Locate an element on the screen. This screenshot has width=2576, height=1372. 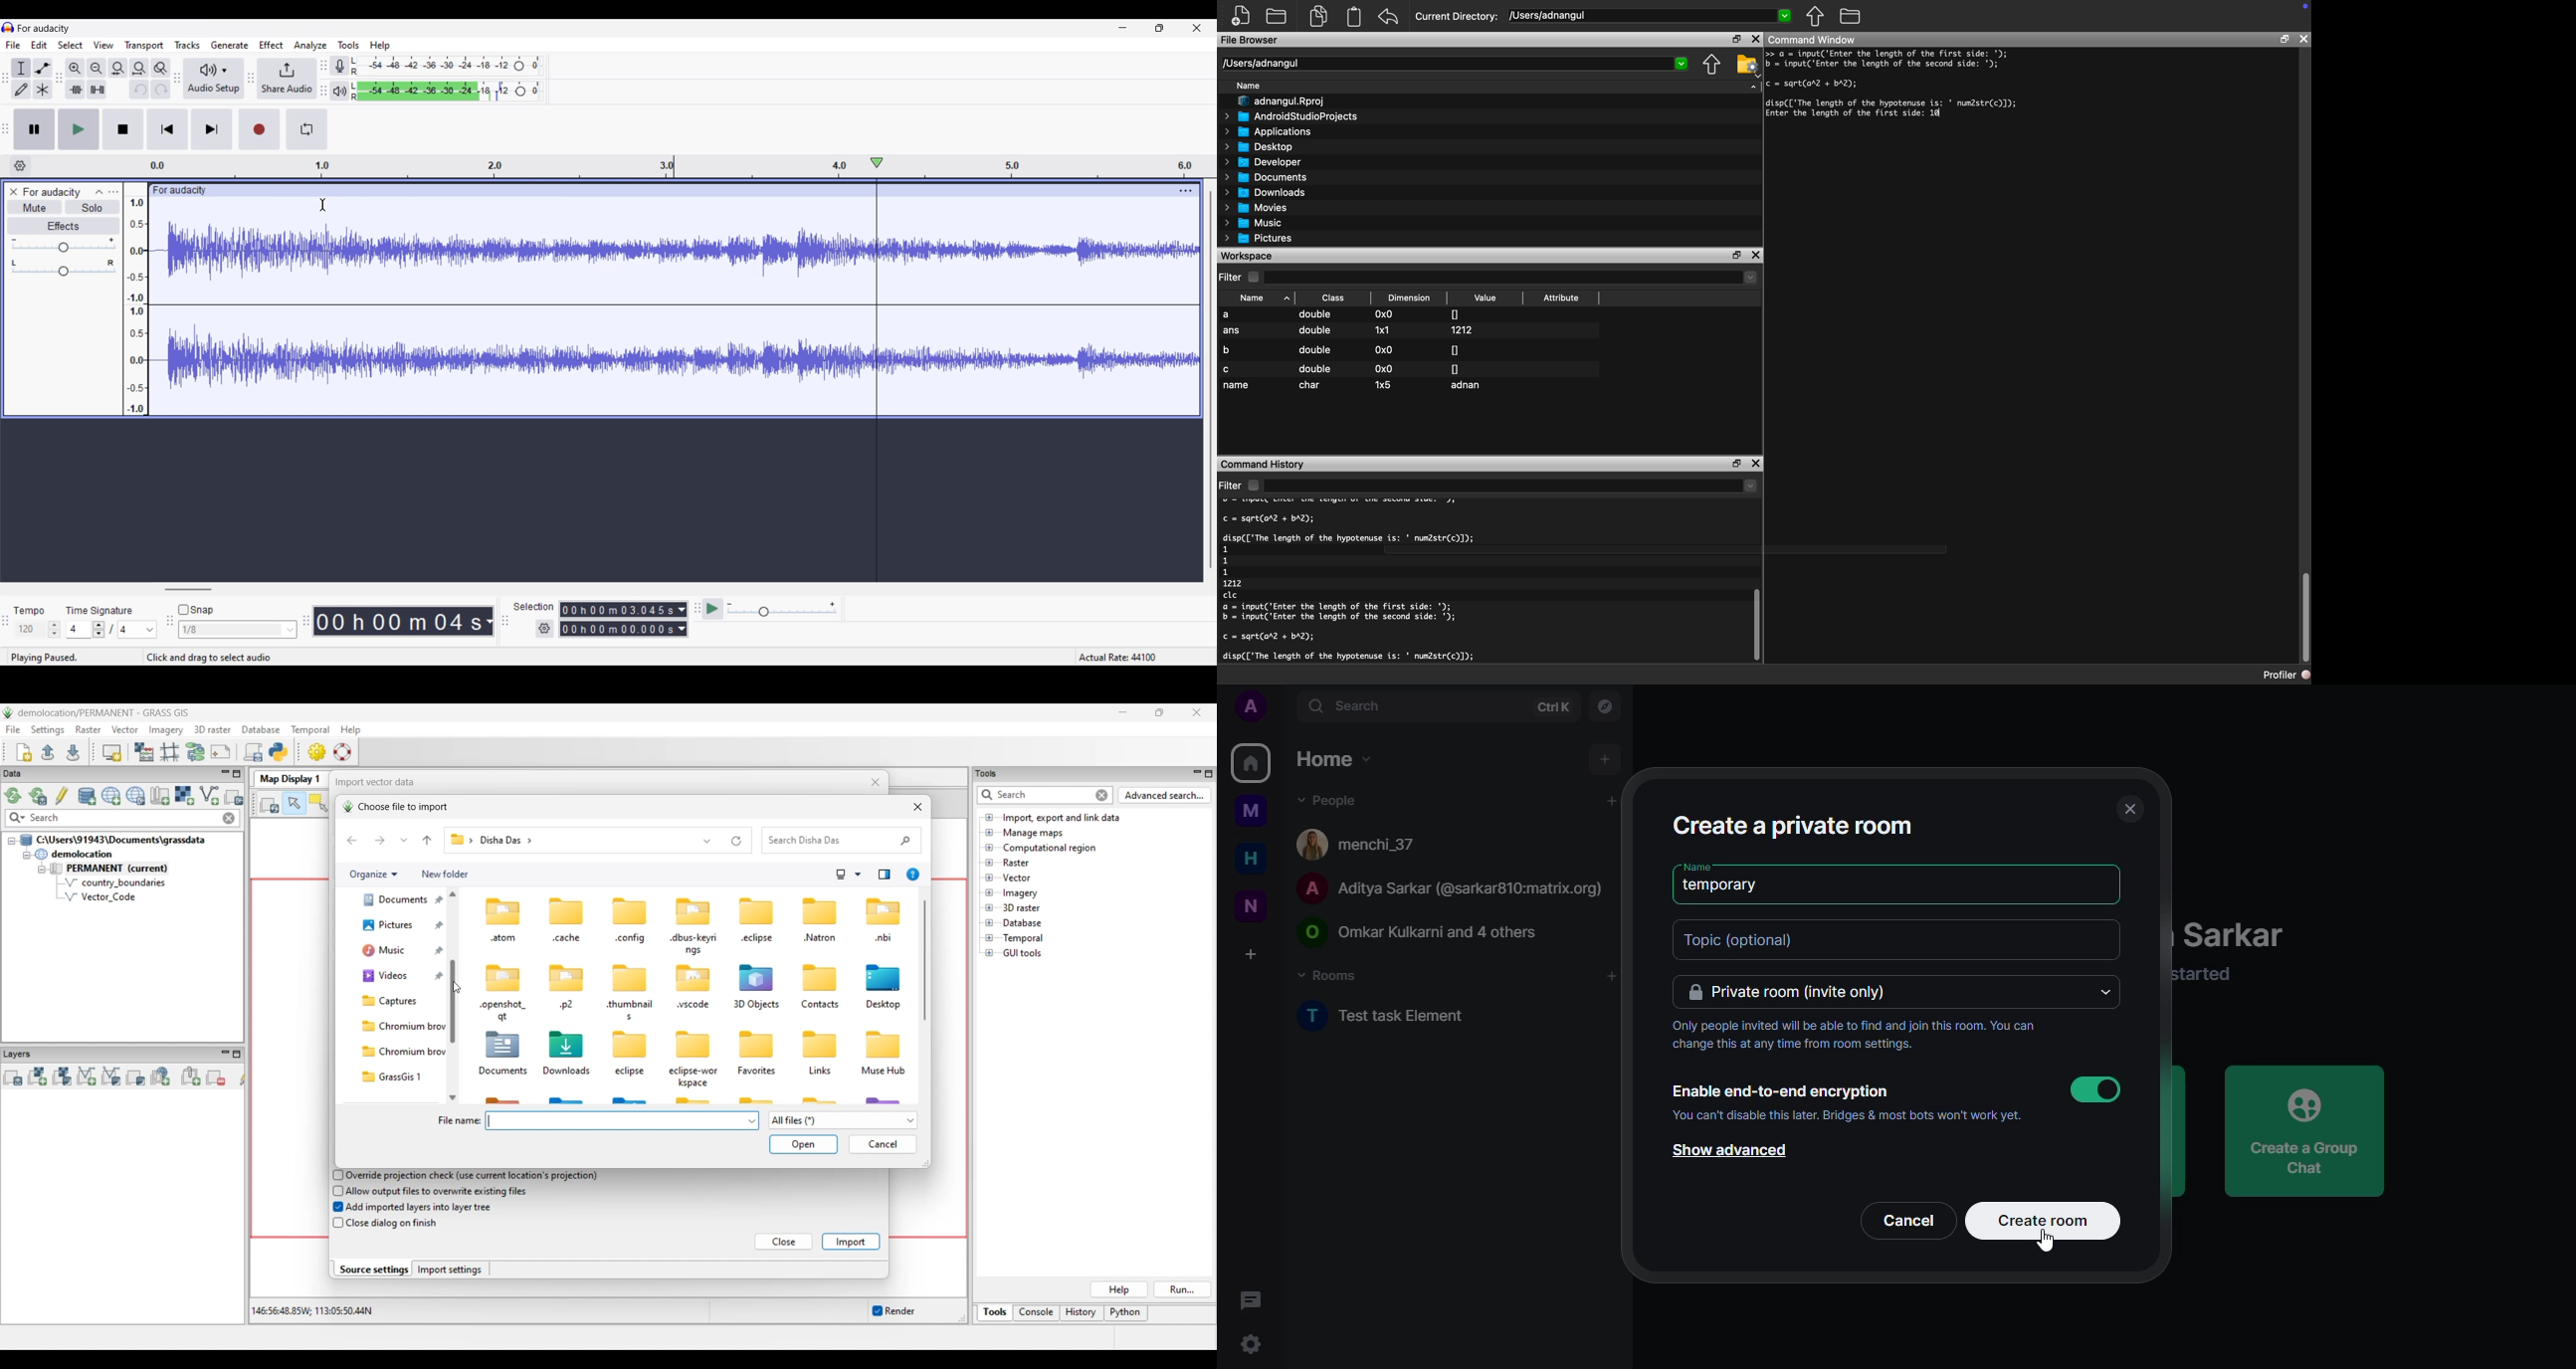
Mute is located at coordinates (35, 207).